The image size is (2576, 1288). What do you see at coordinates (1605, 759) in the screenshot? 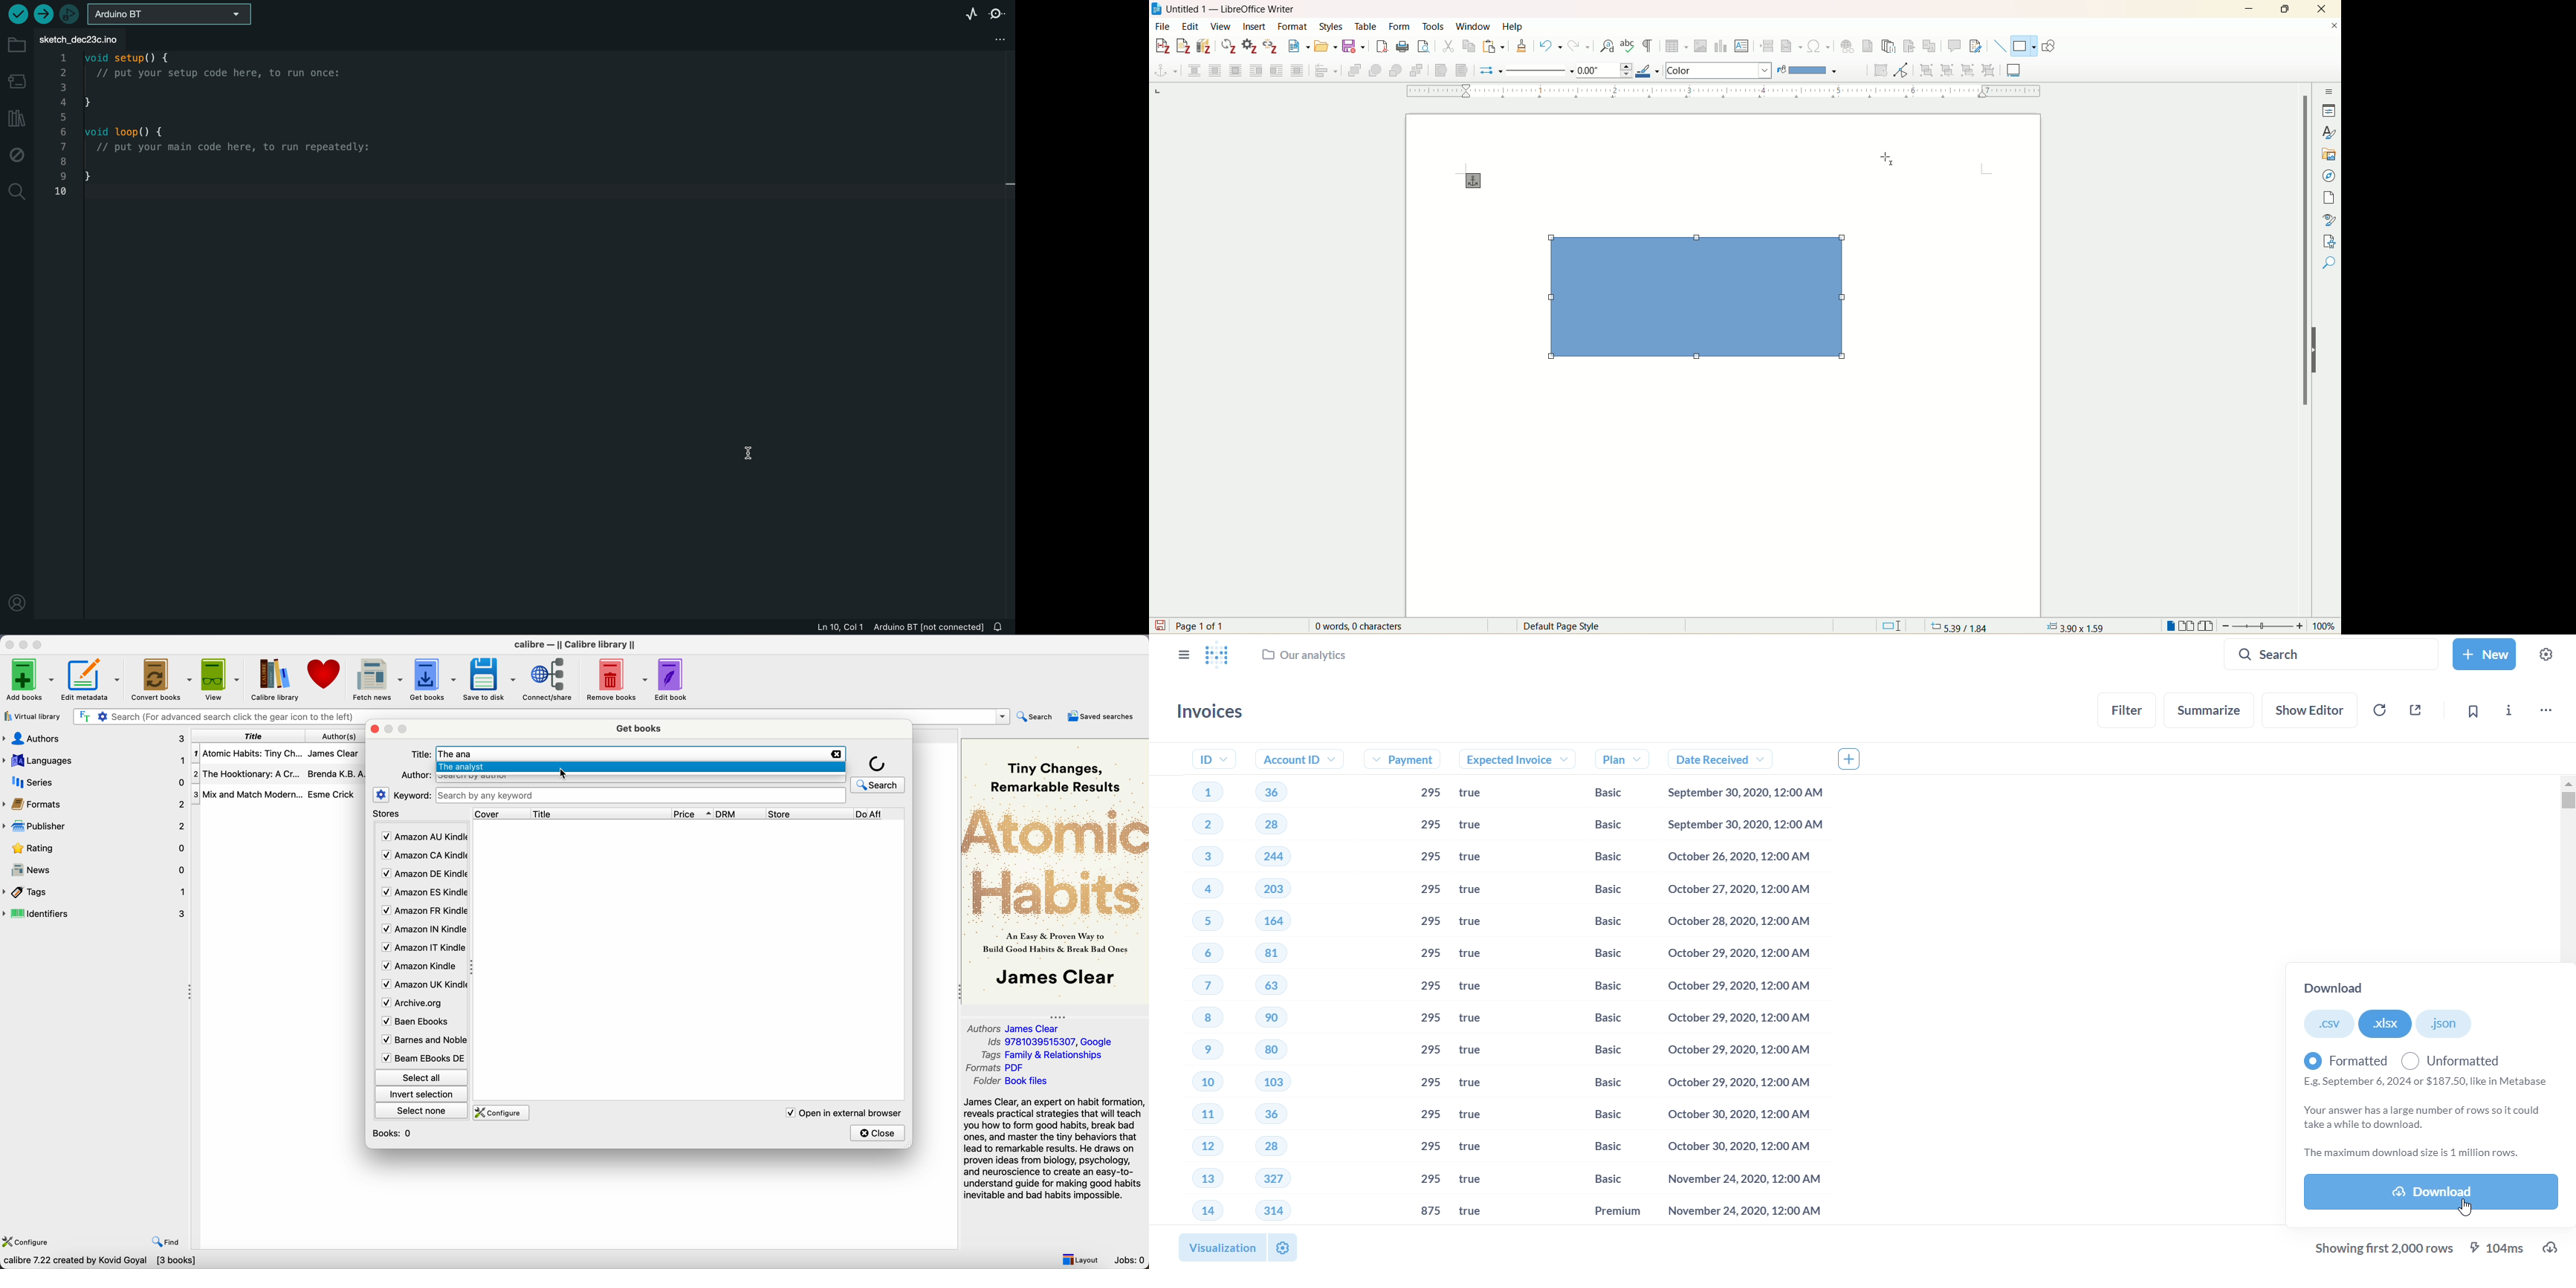
I see `plan` at bounding box center [1605, 759].